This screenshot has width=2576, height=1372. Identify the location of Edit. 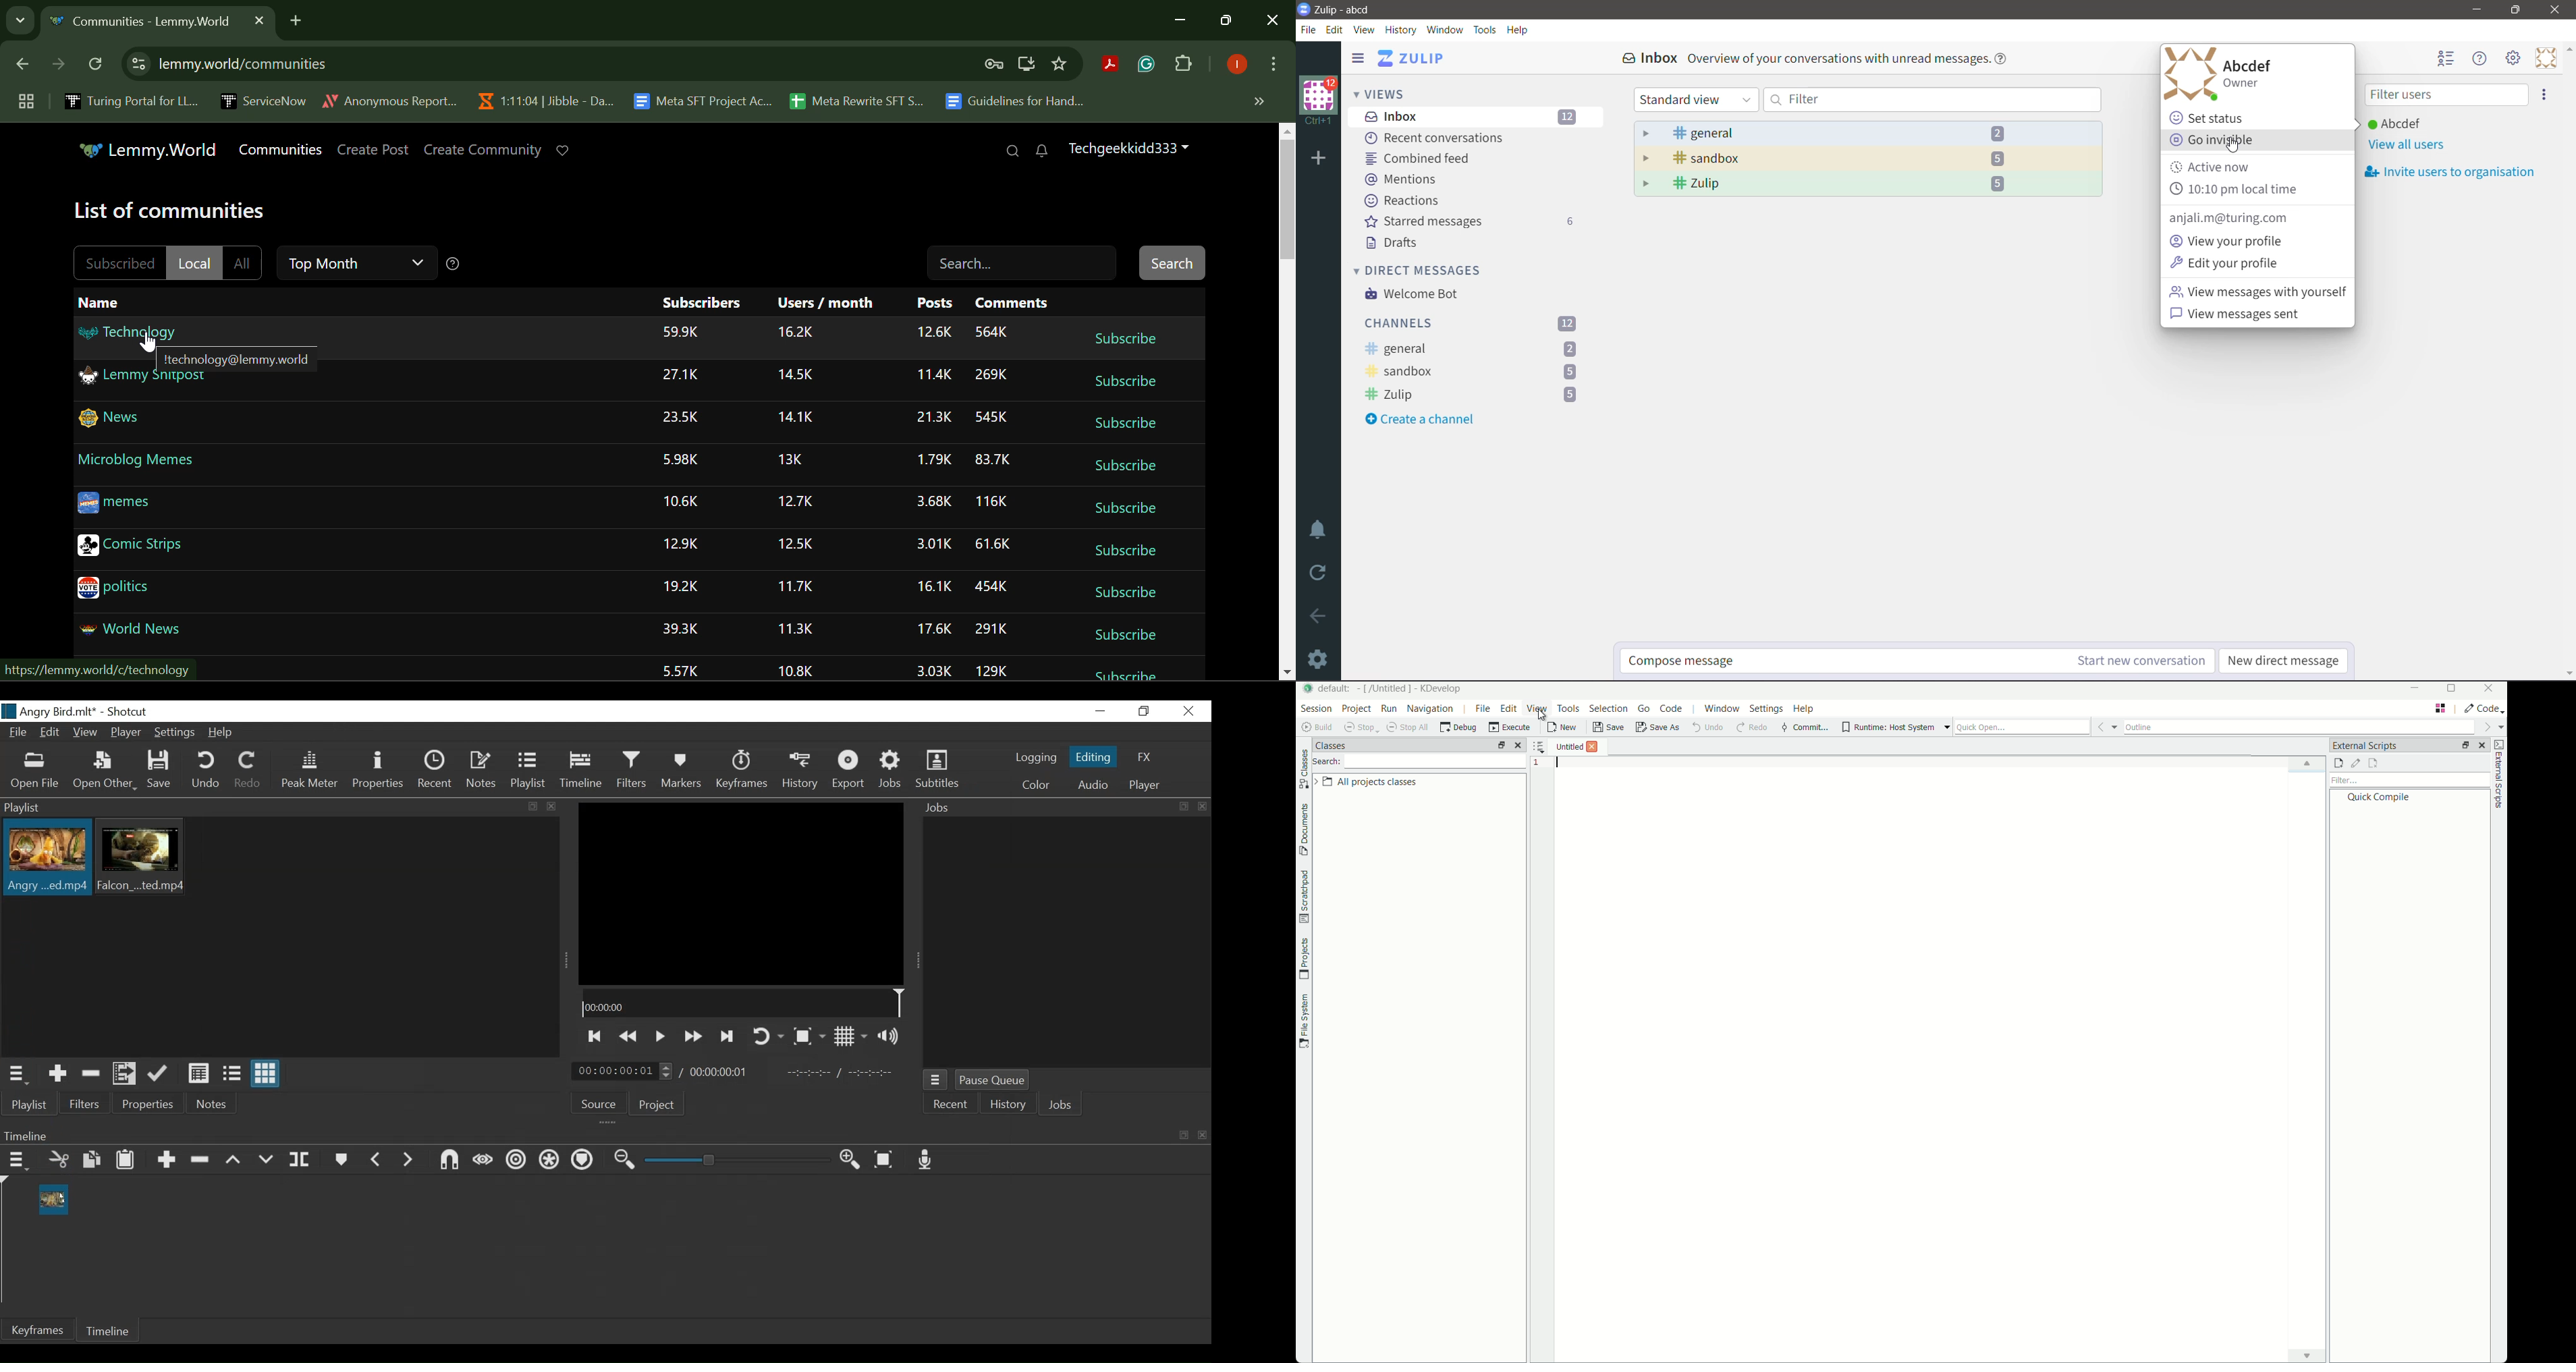
(1335, 29).